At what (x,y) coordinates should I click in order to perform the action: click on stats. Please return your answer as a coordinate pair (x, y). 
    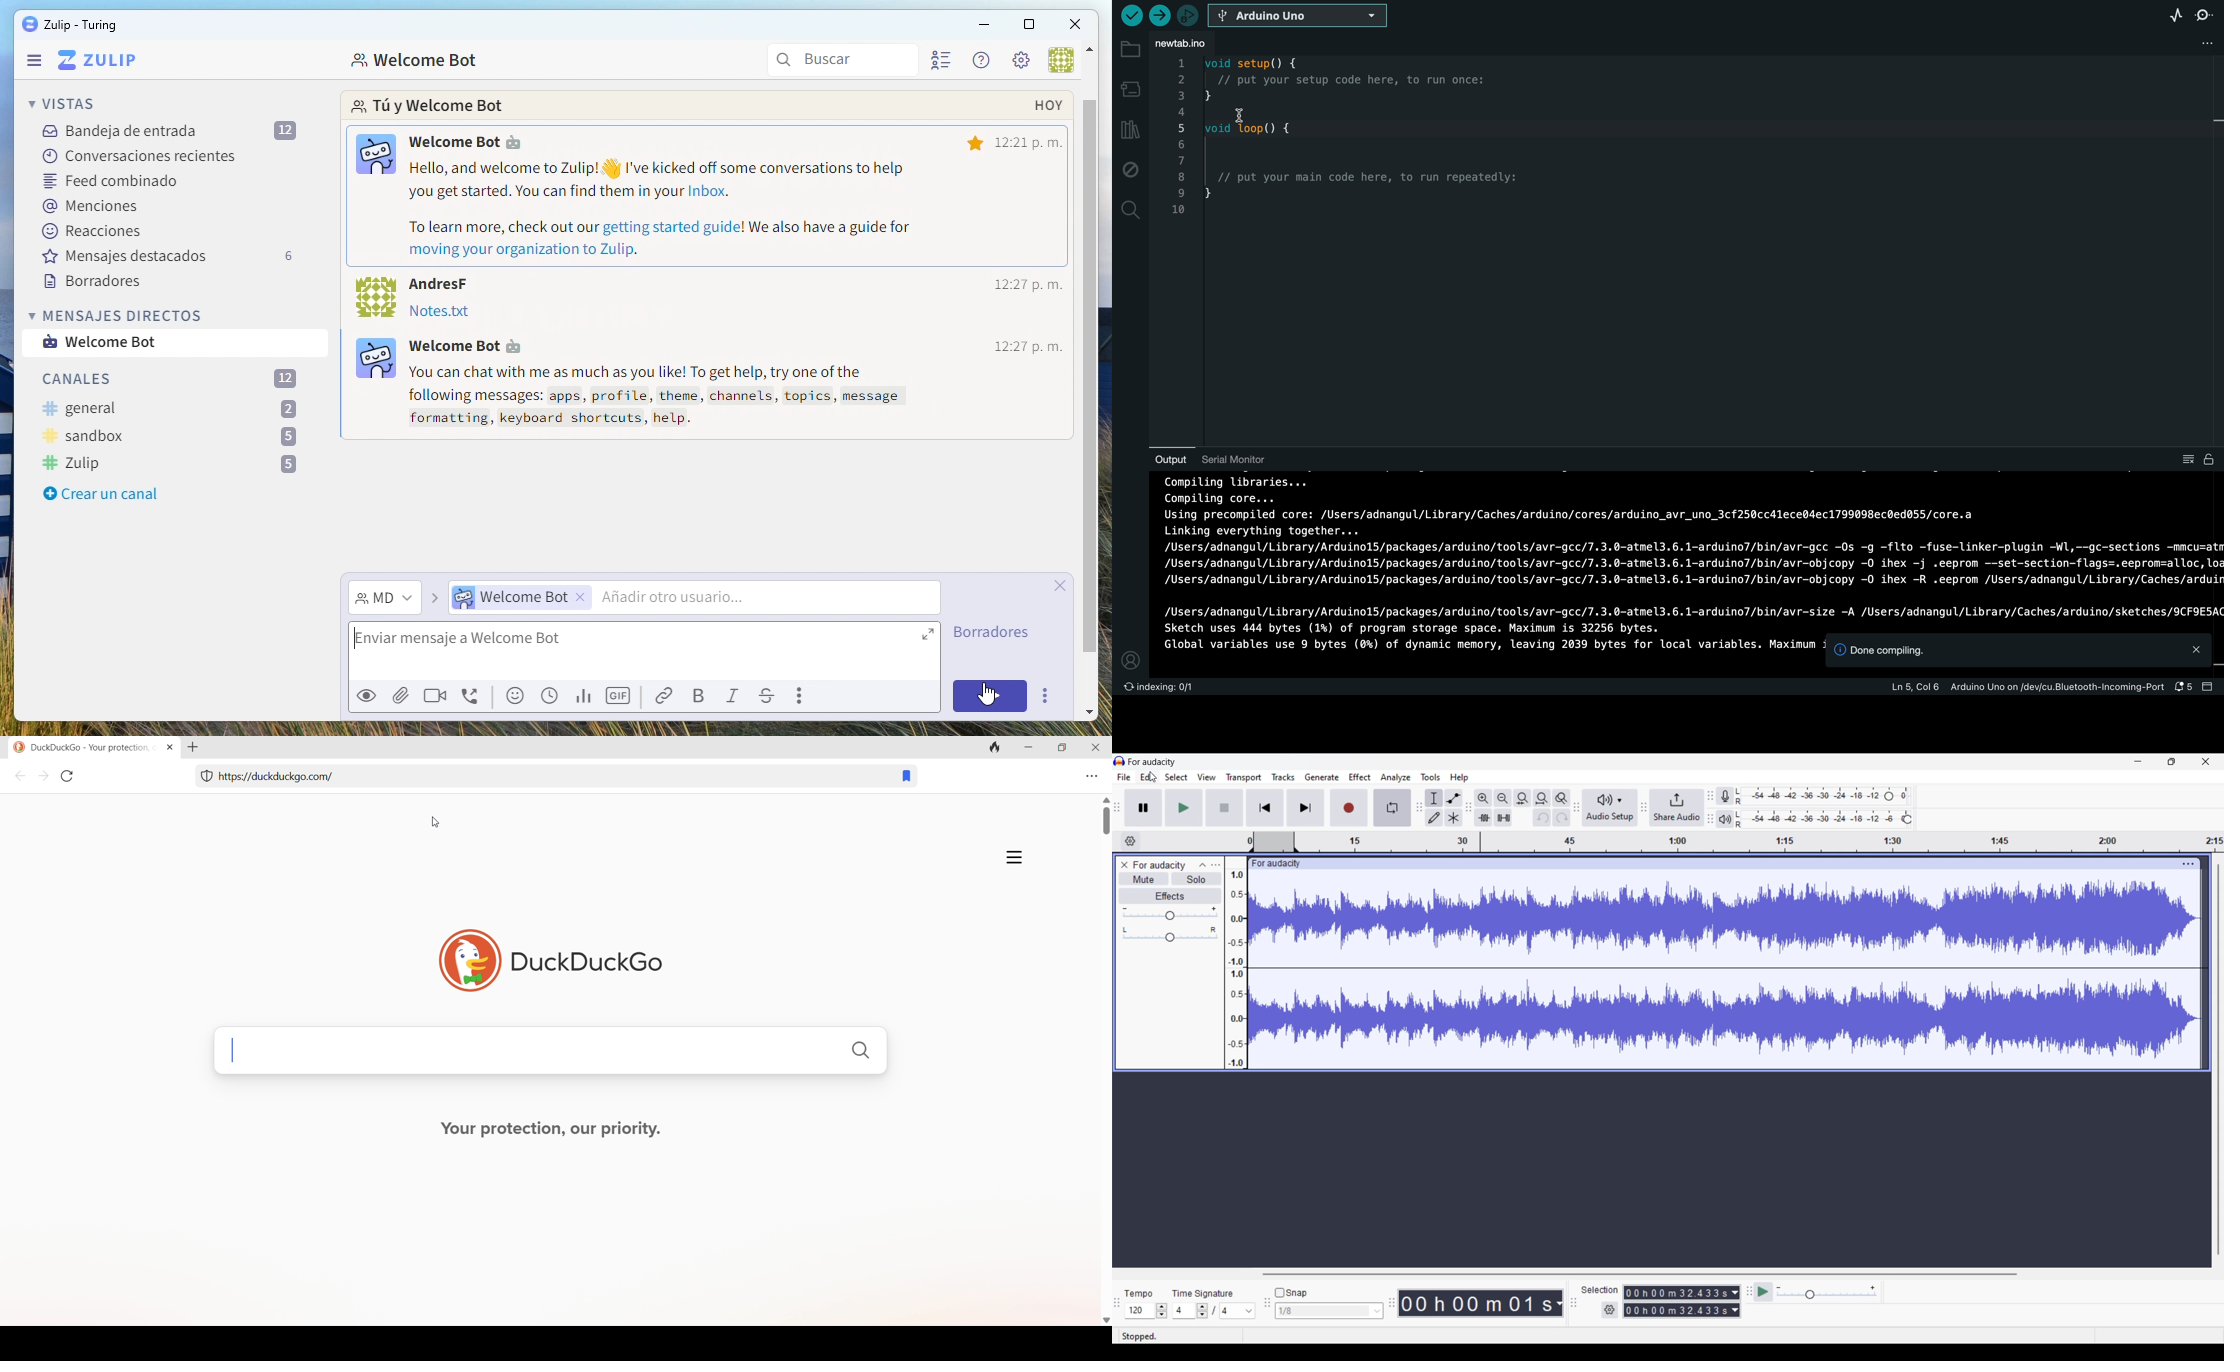
    Looking at the image, I should click on (582, 697).